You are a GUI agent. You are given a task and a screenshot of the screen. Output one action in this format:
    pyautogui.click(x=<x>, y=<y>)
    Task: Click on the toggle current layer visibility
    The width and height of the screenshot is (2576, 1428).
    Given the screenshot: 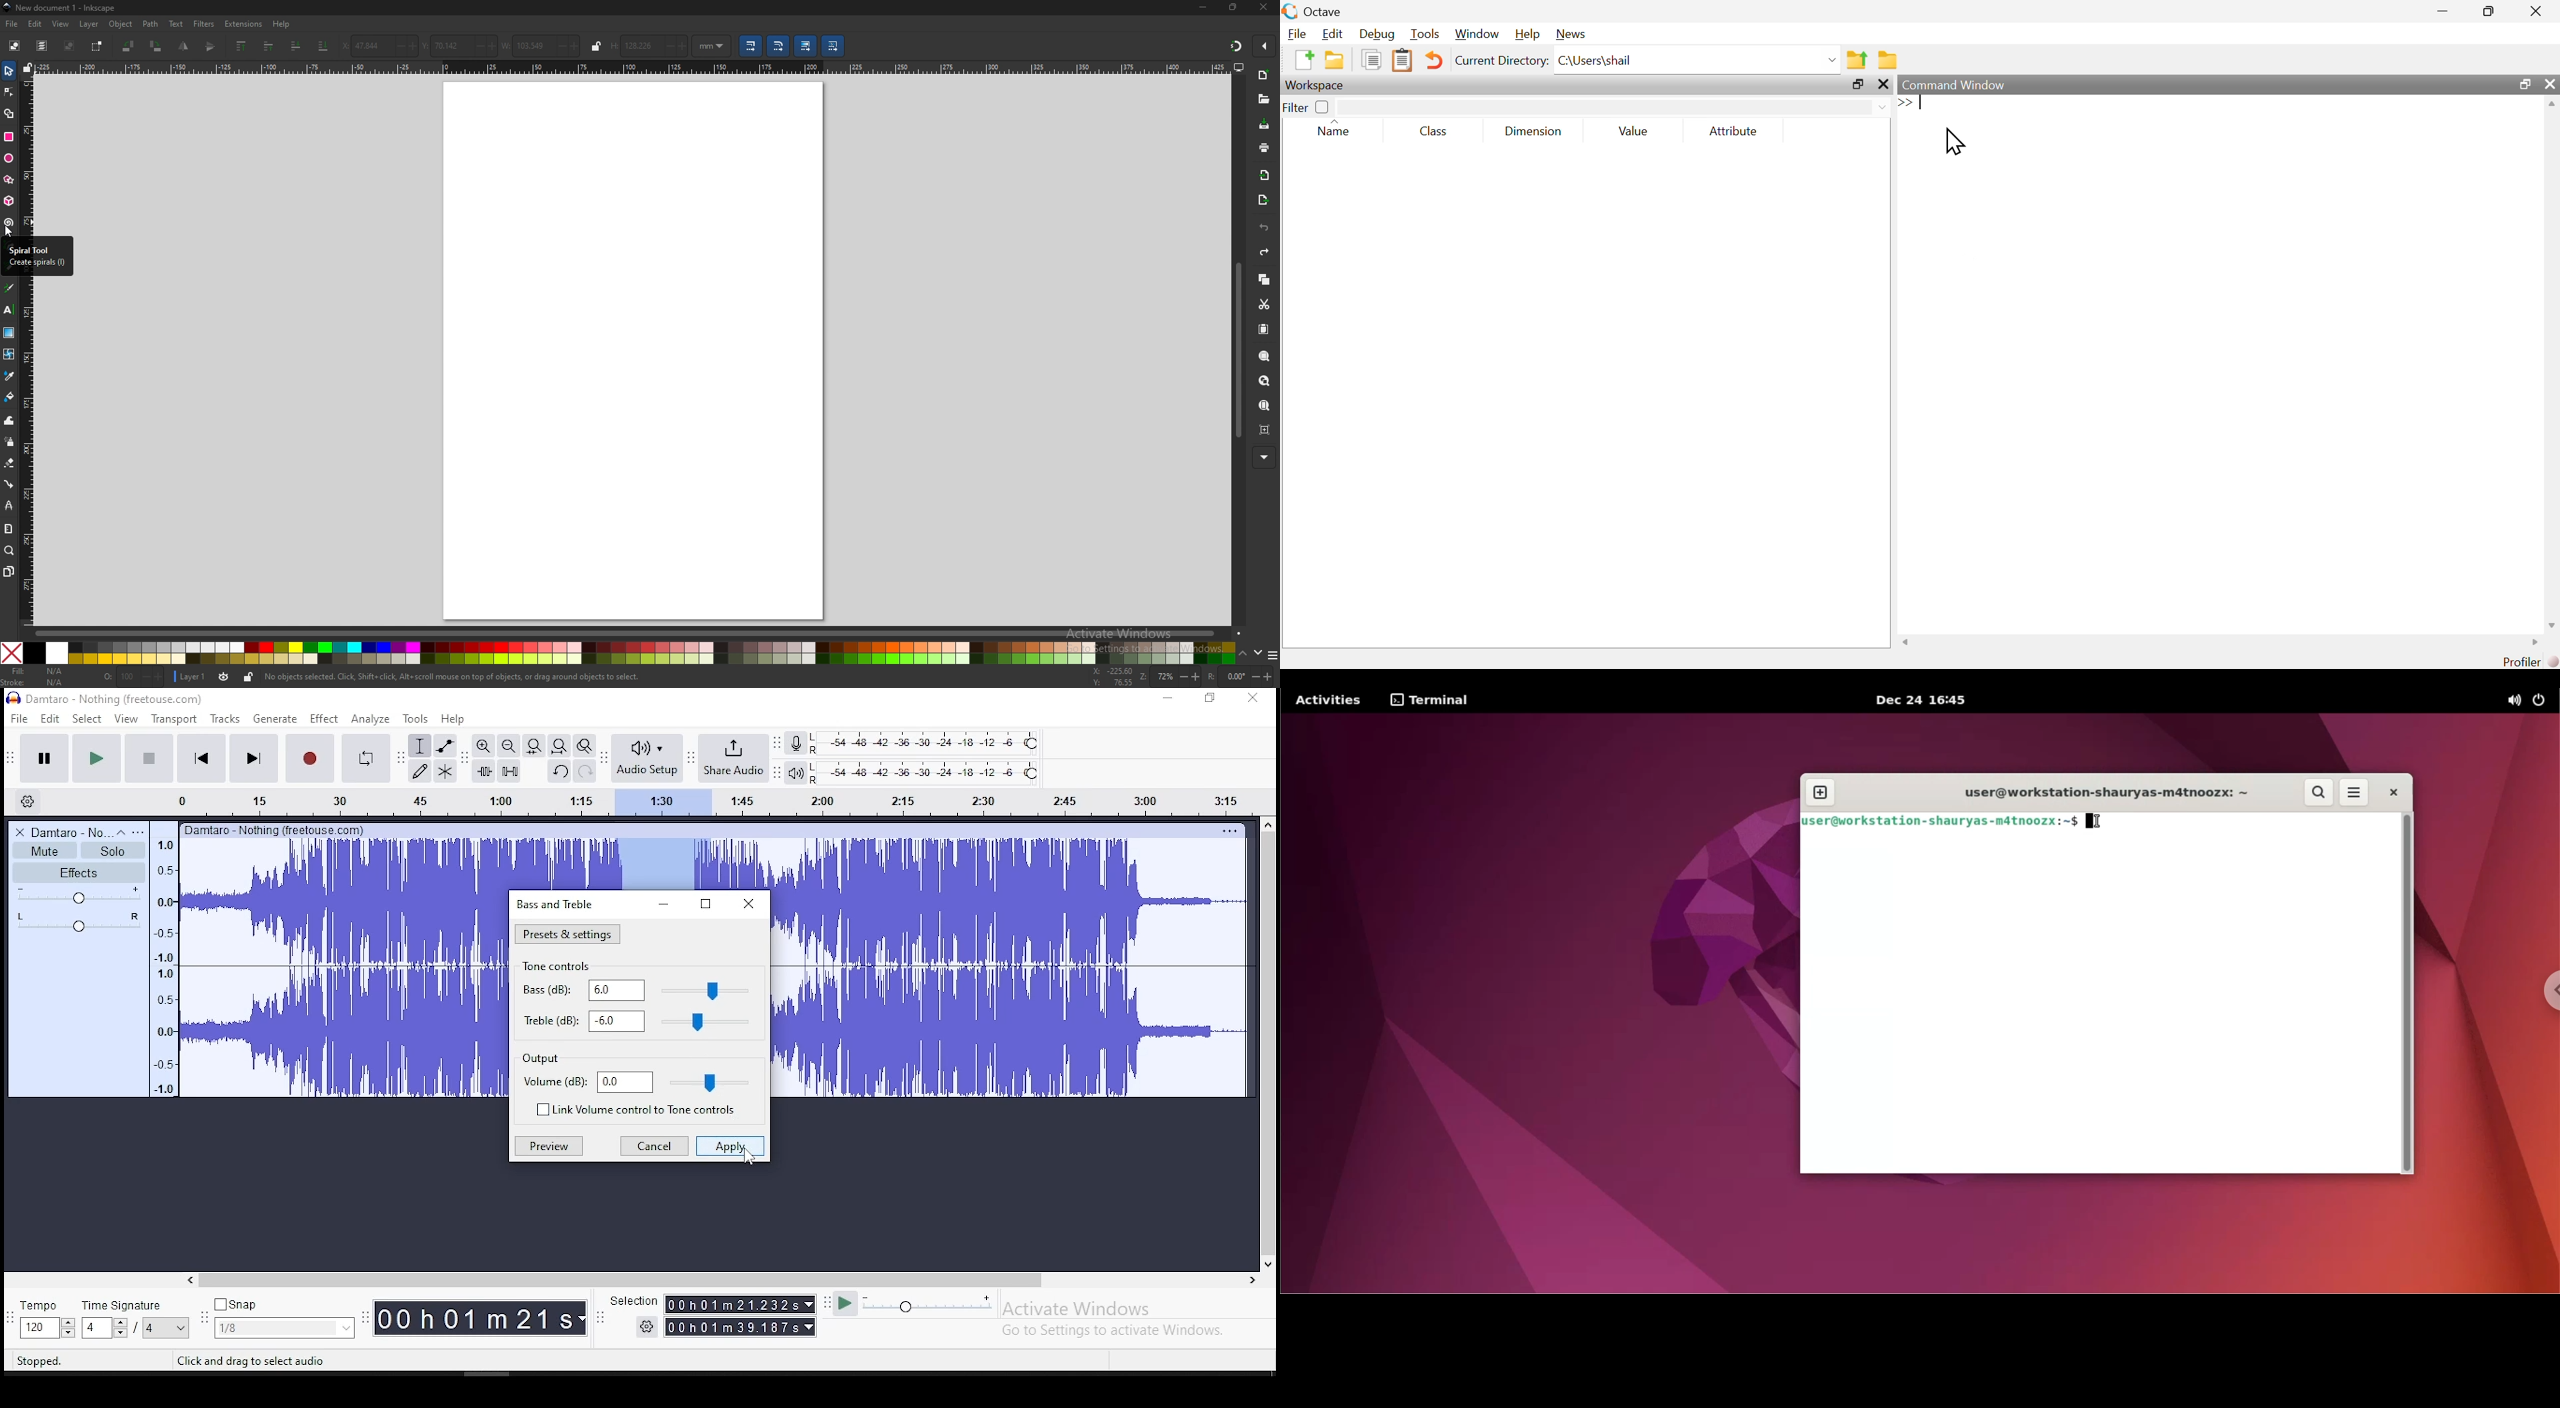 What is the action you would take?
    pyautogui.click(x=225, y=677)
    